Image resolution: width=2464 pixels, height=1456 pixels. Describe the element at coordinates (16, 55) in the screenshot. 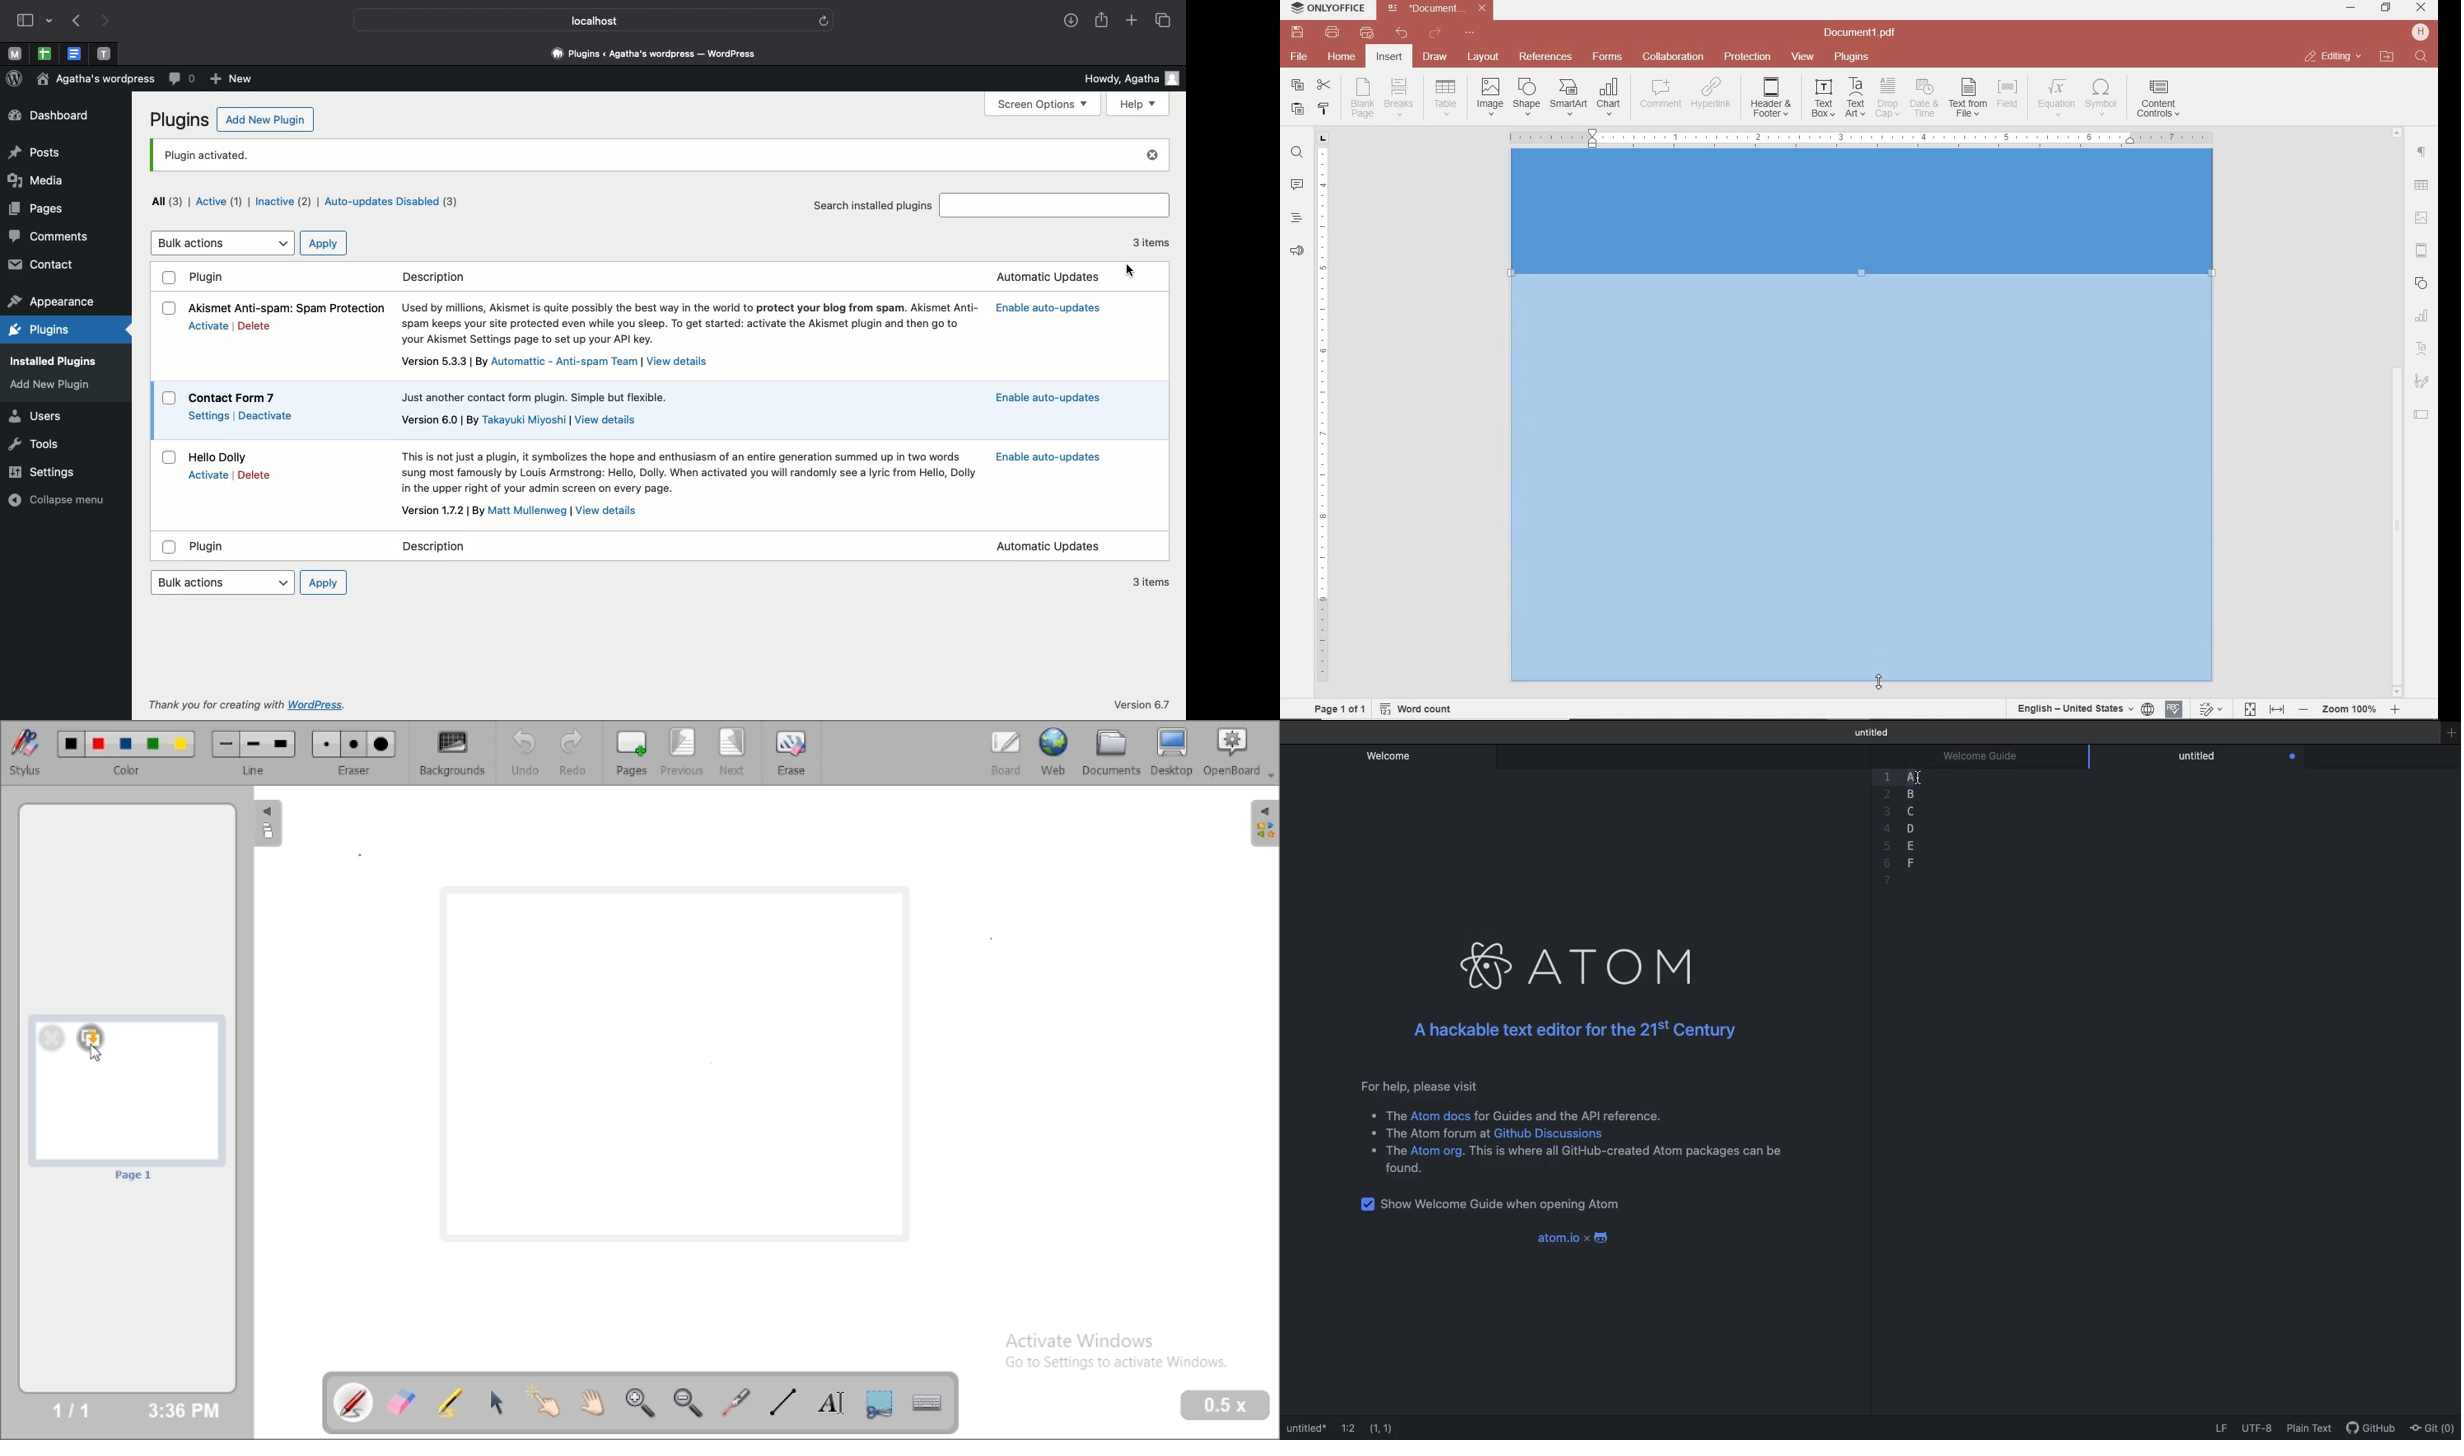

I see `Pinned tabs` at that location.